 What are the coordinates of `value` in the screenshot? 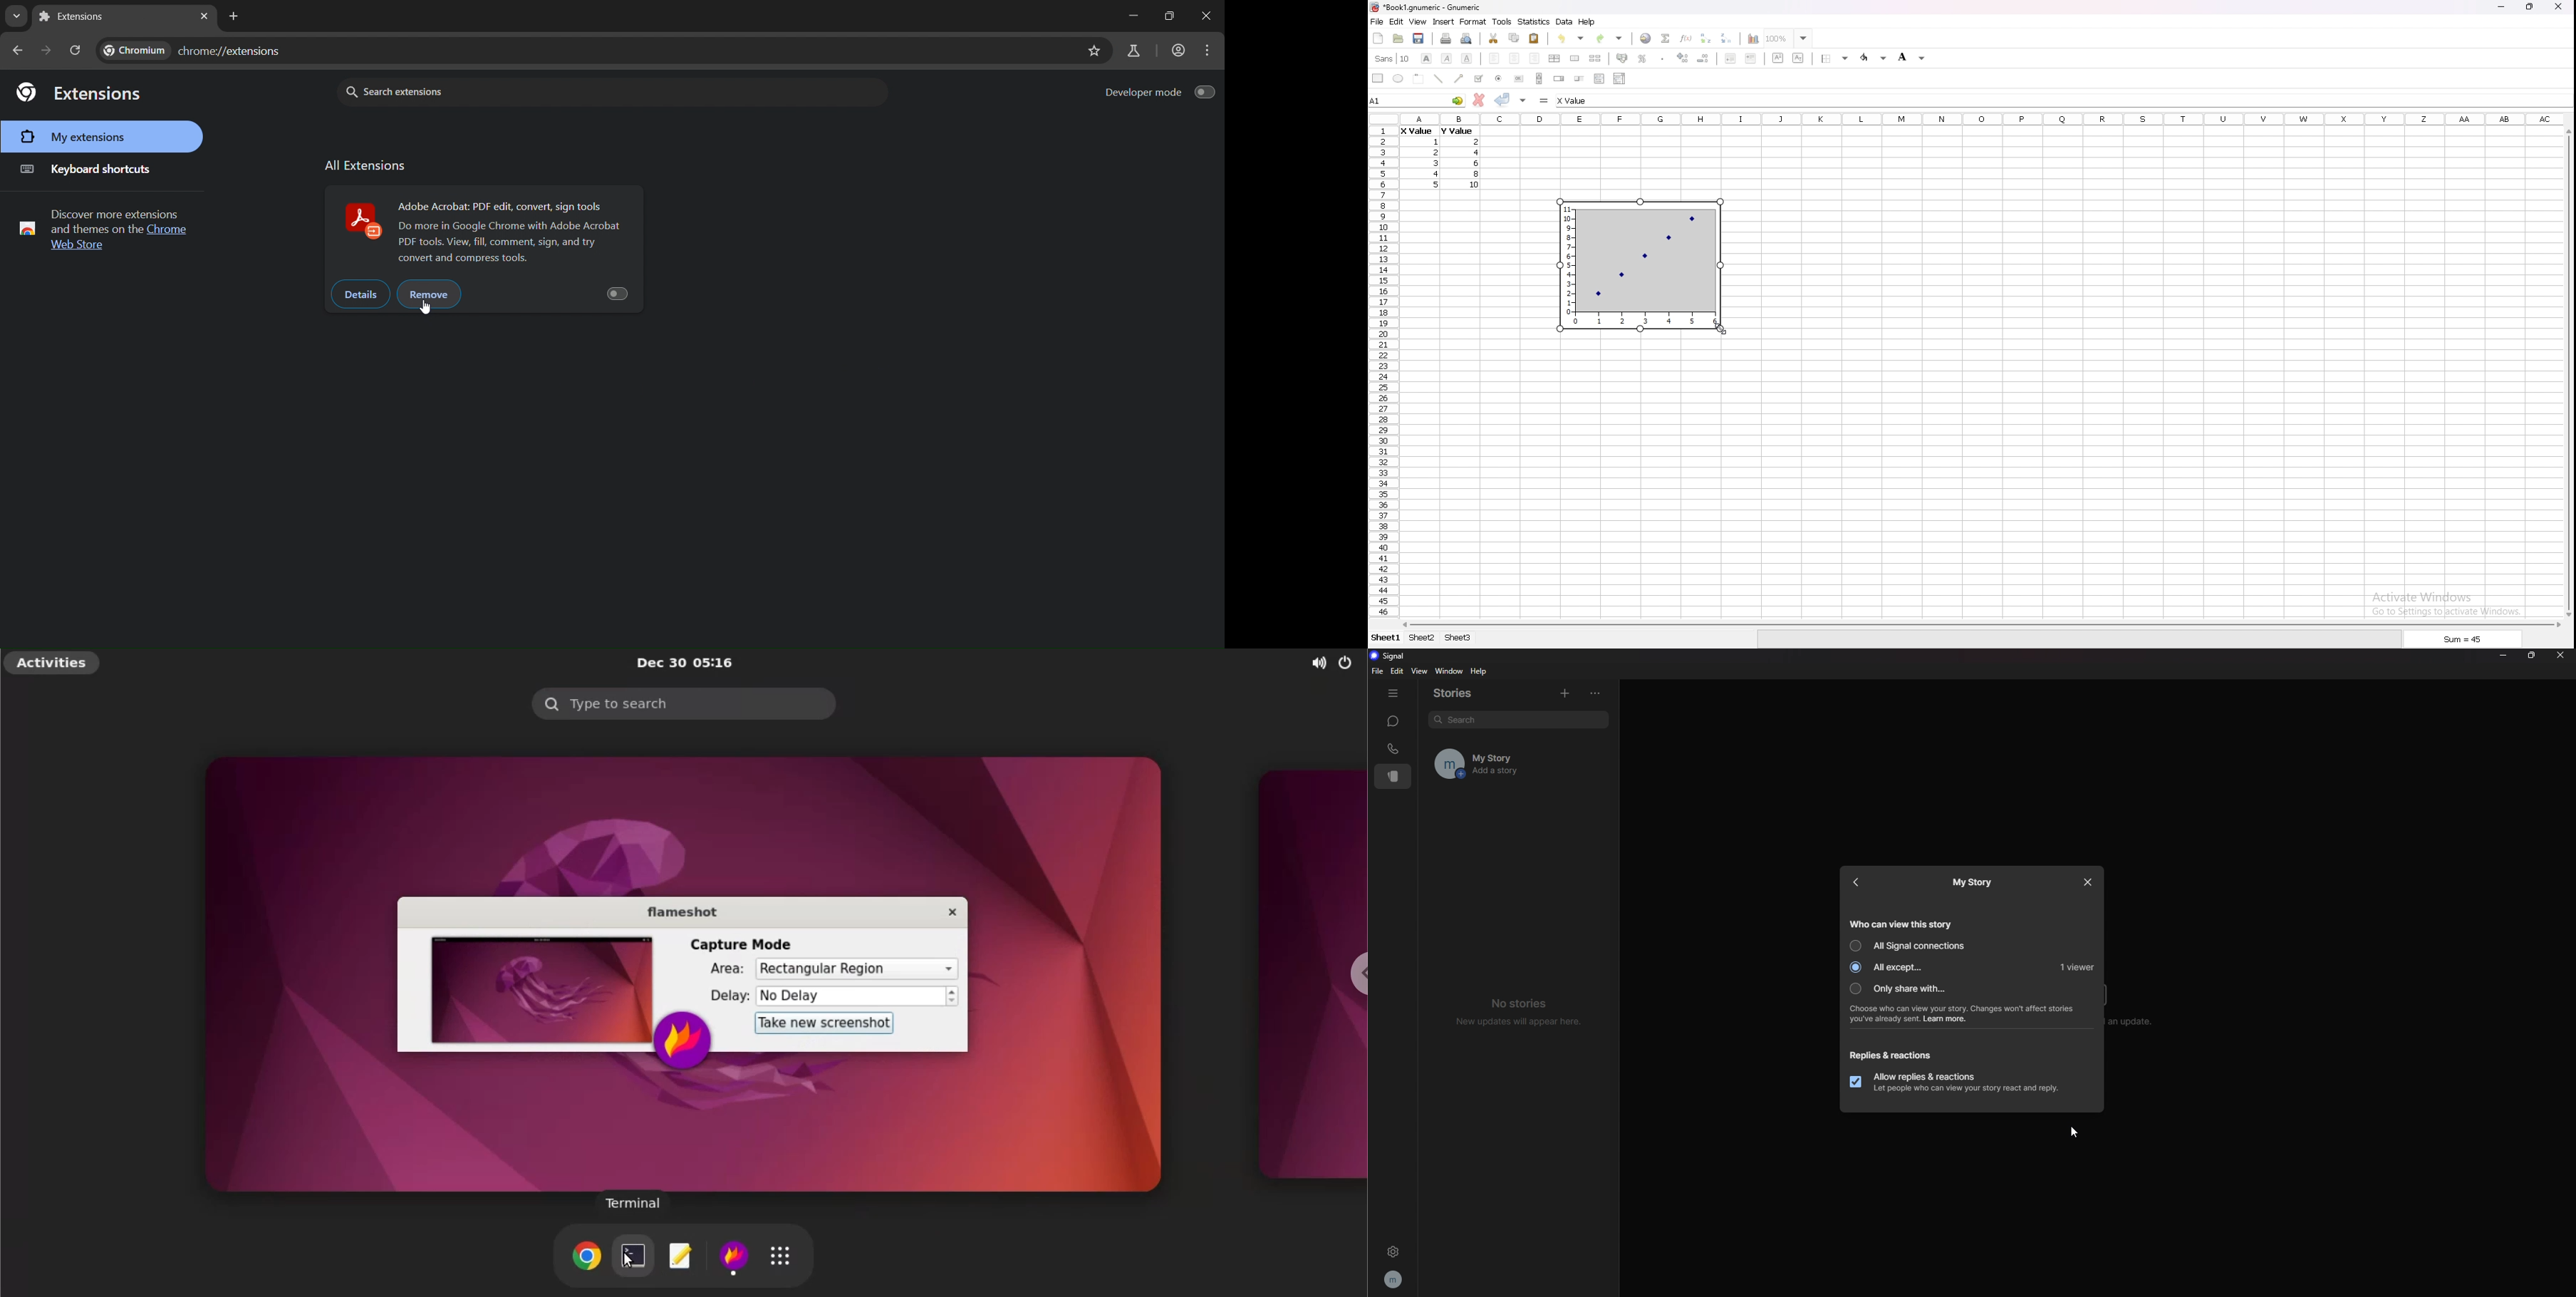 It's located at (1437, 142).